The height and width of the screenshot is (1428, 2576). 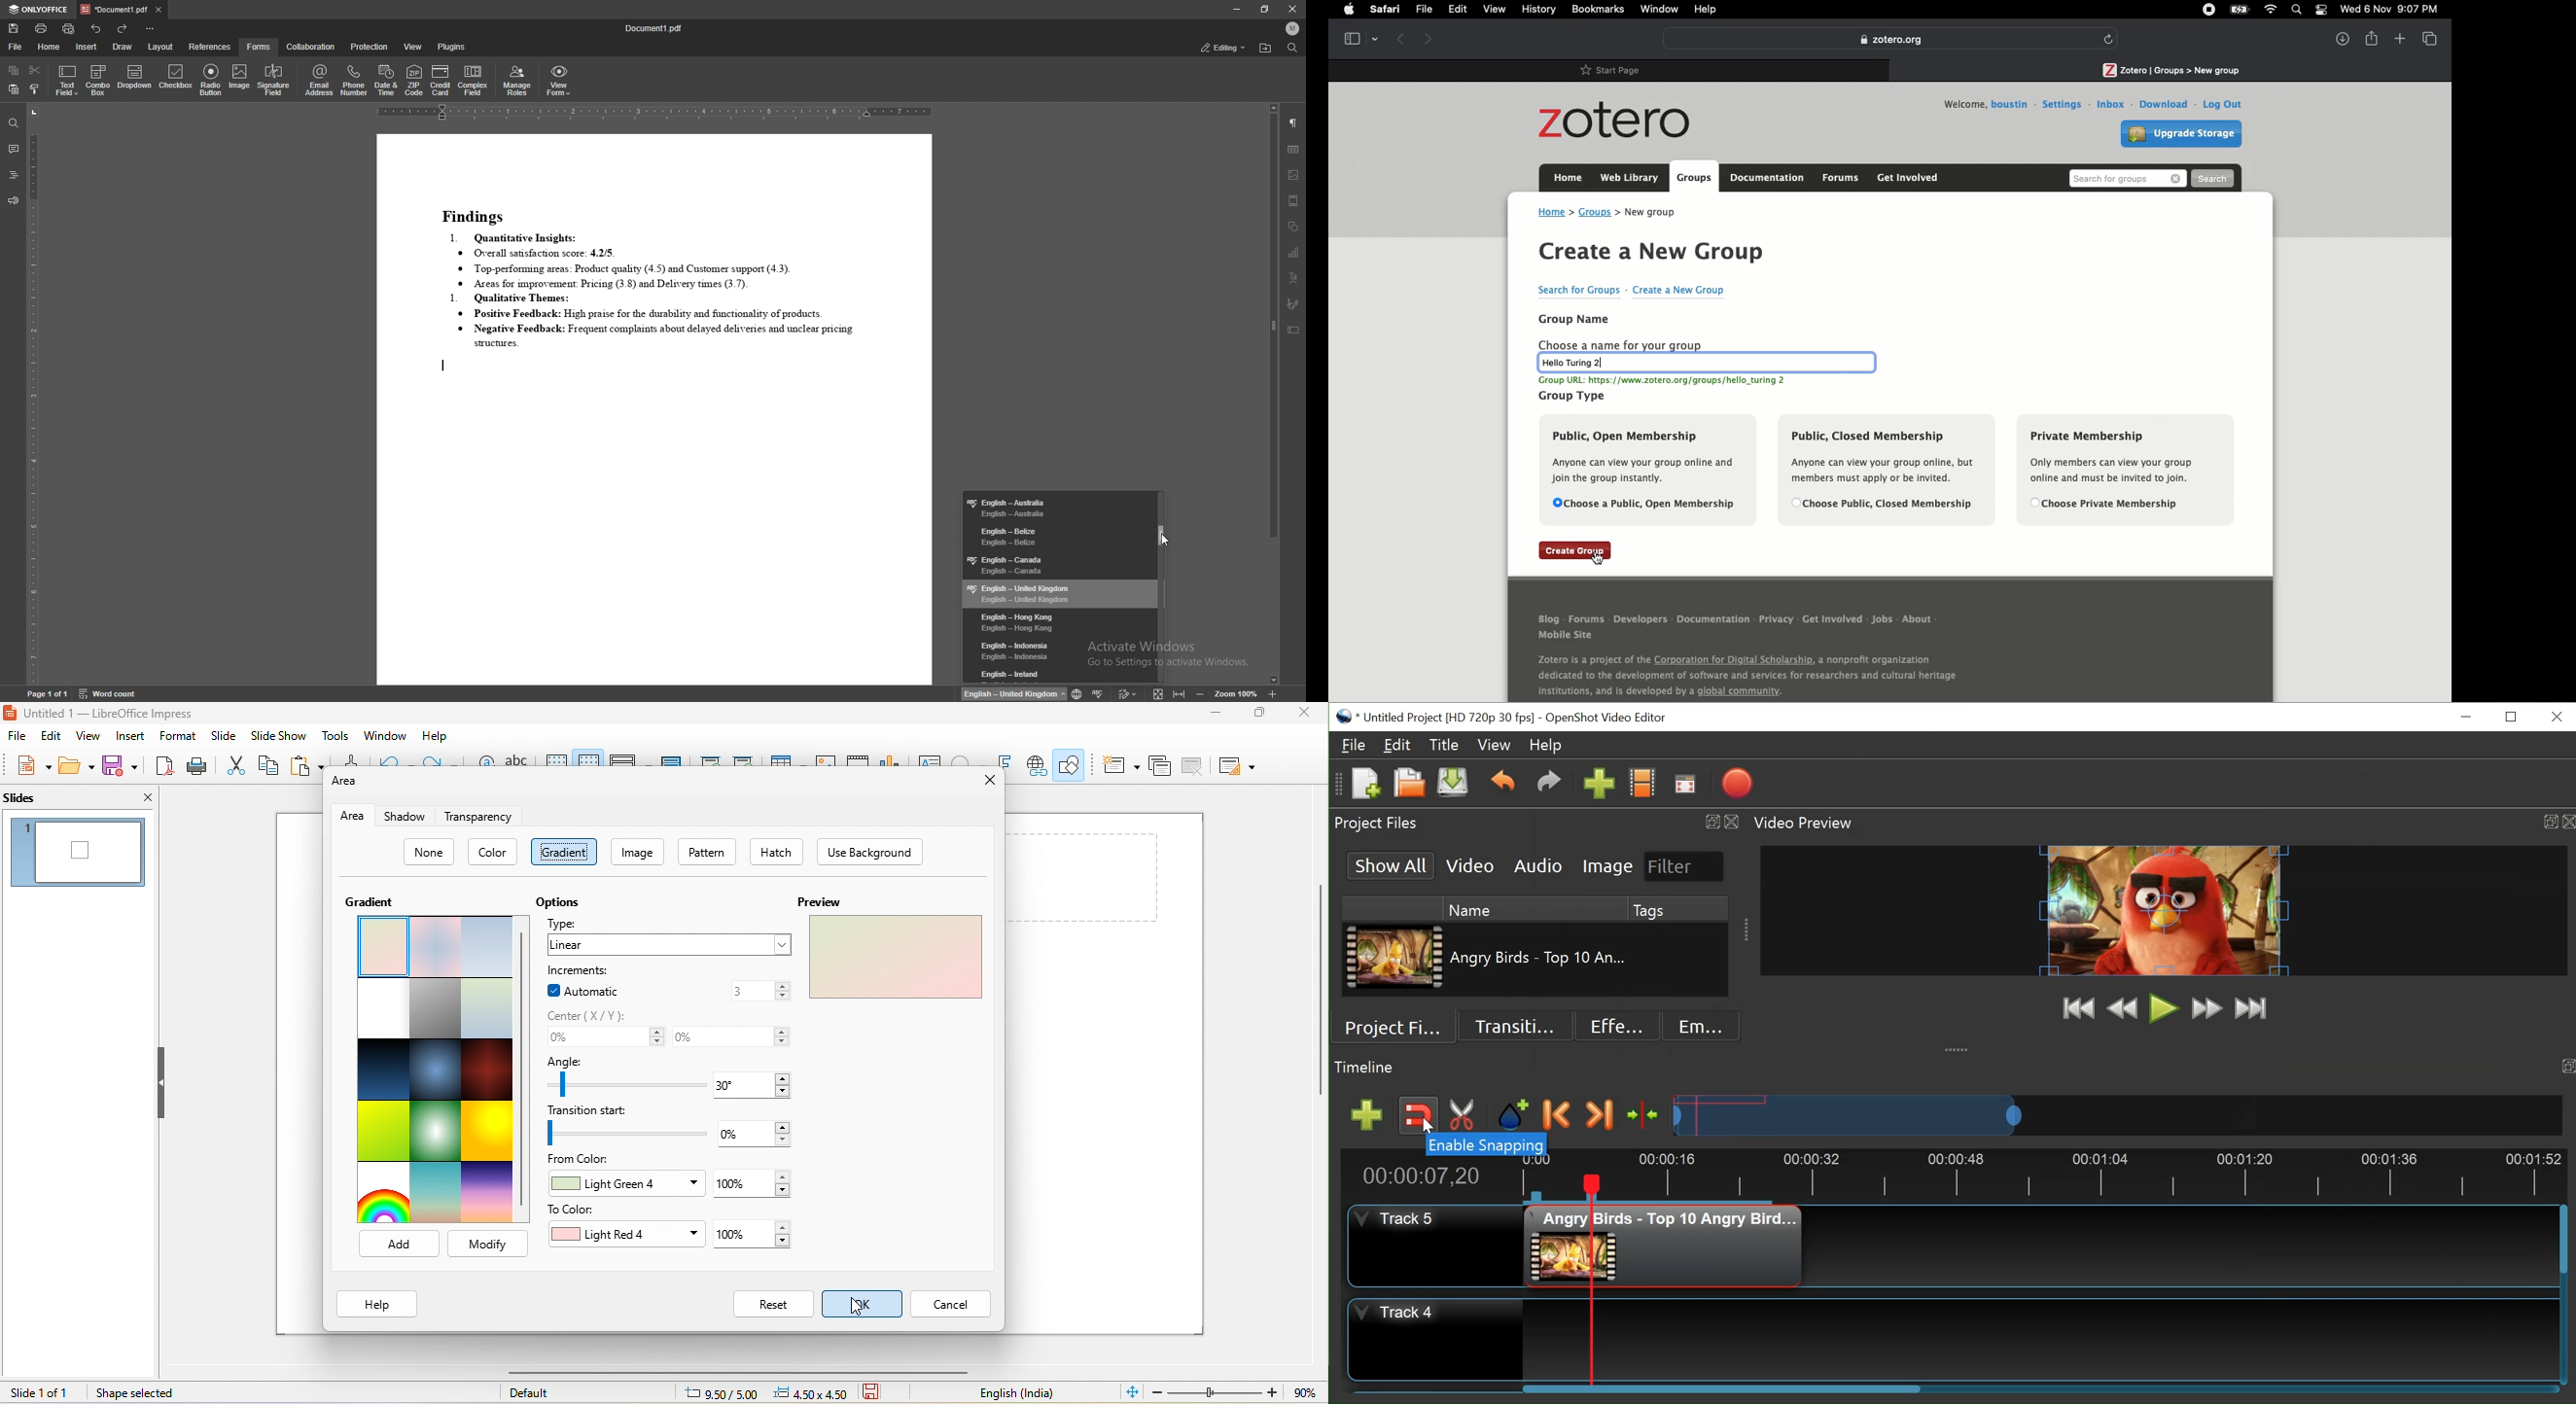 What do you see at coordinates (2118, 1115) in the screenshot?
I see `Zoom Slider` at bounding box center [2118, 1115].